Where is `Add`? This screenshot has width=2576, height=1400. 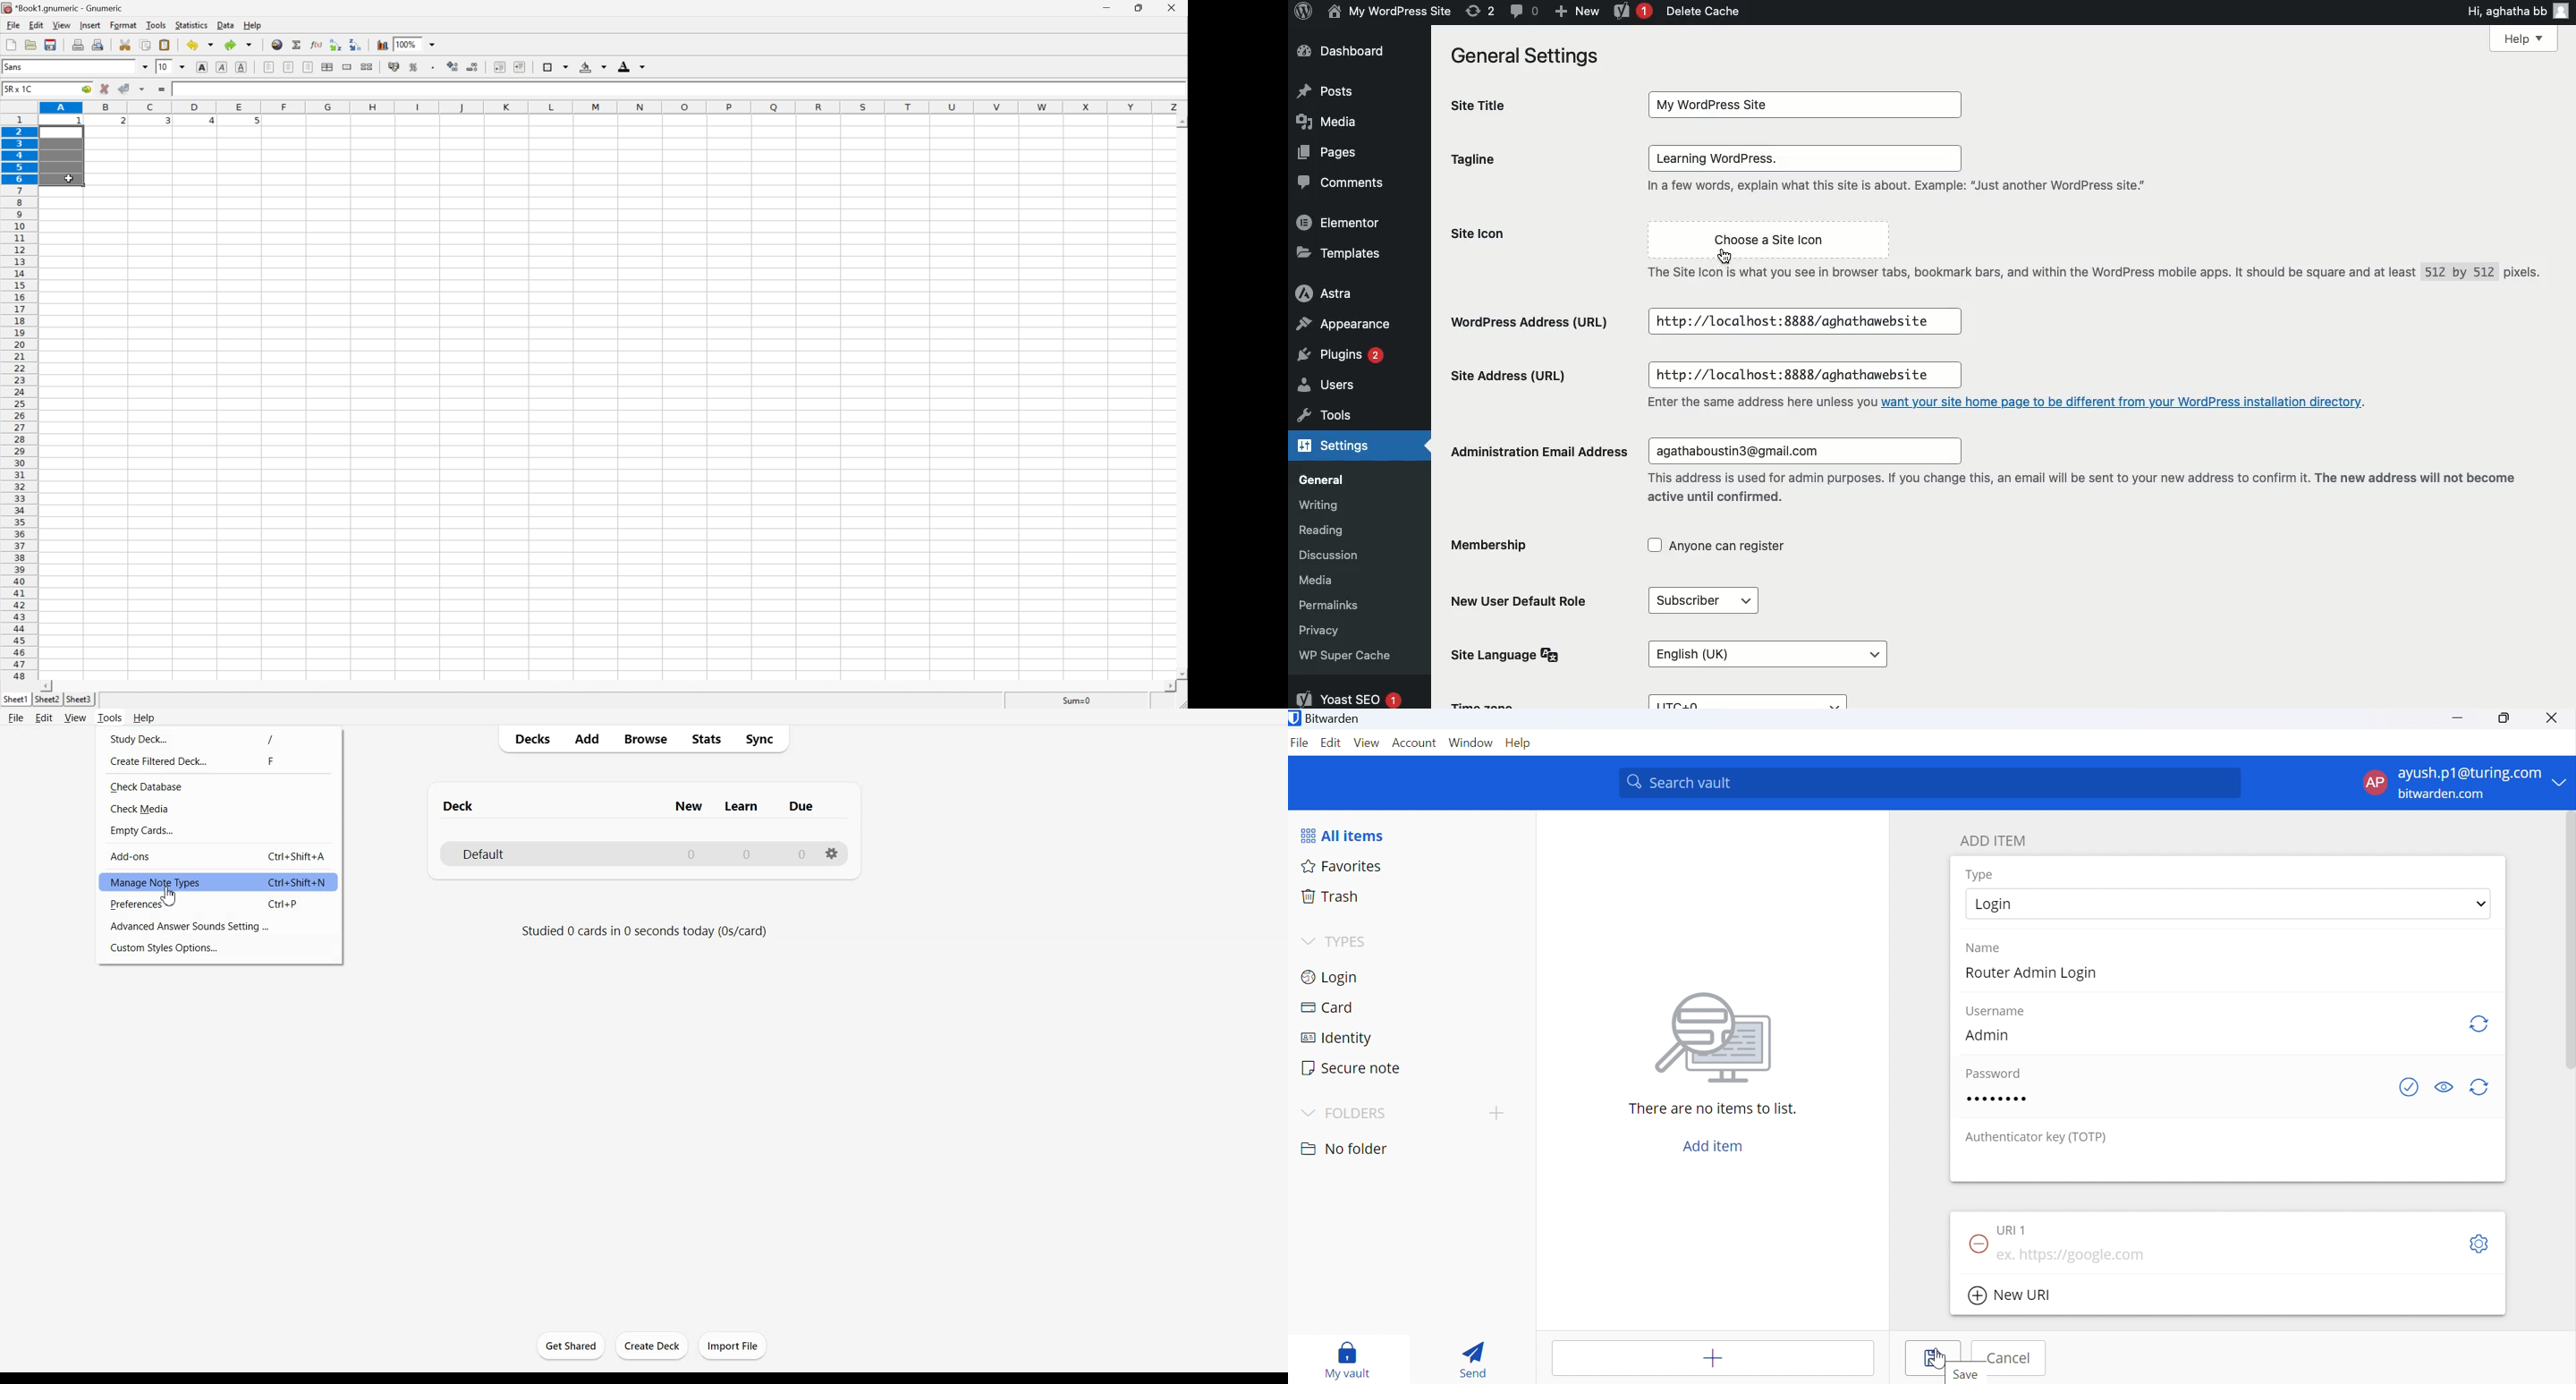
Add is located at coordinates (586, 739).